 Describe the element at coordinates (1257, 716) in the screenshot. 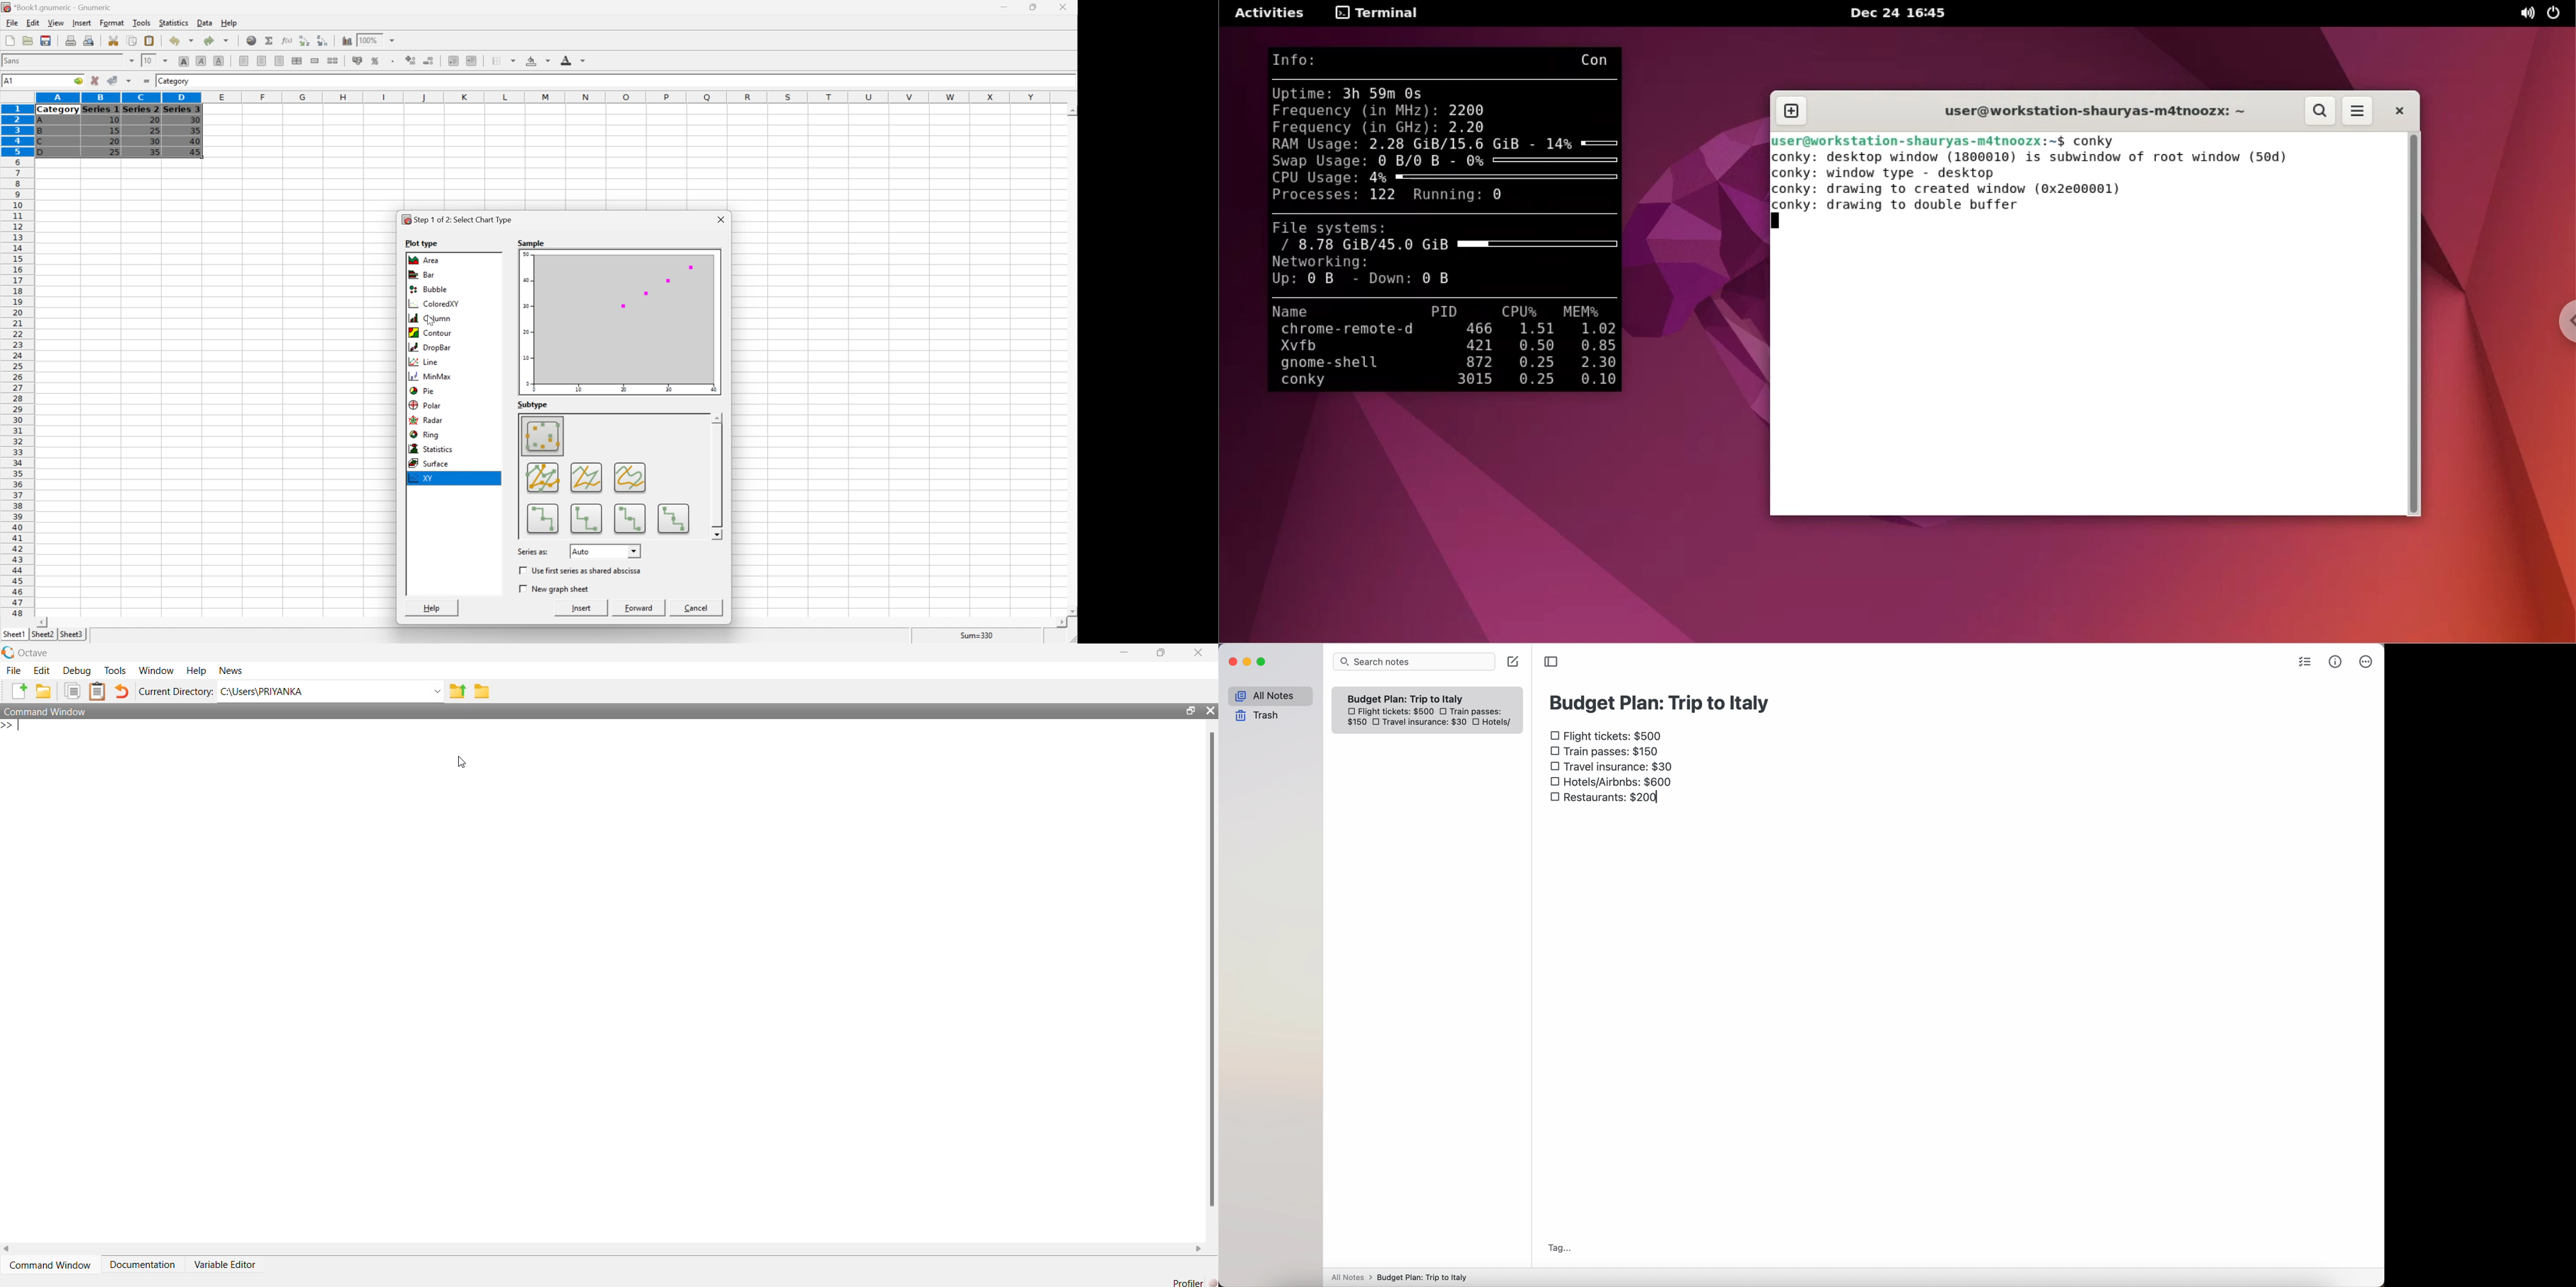

I see `trash` at that location.